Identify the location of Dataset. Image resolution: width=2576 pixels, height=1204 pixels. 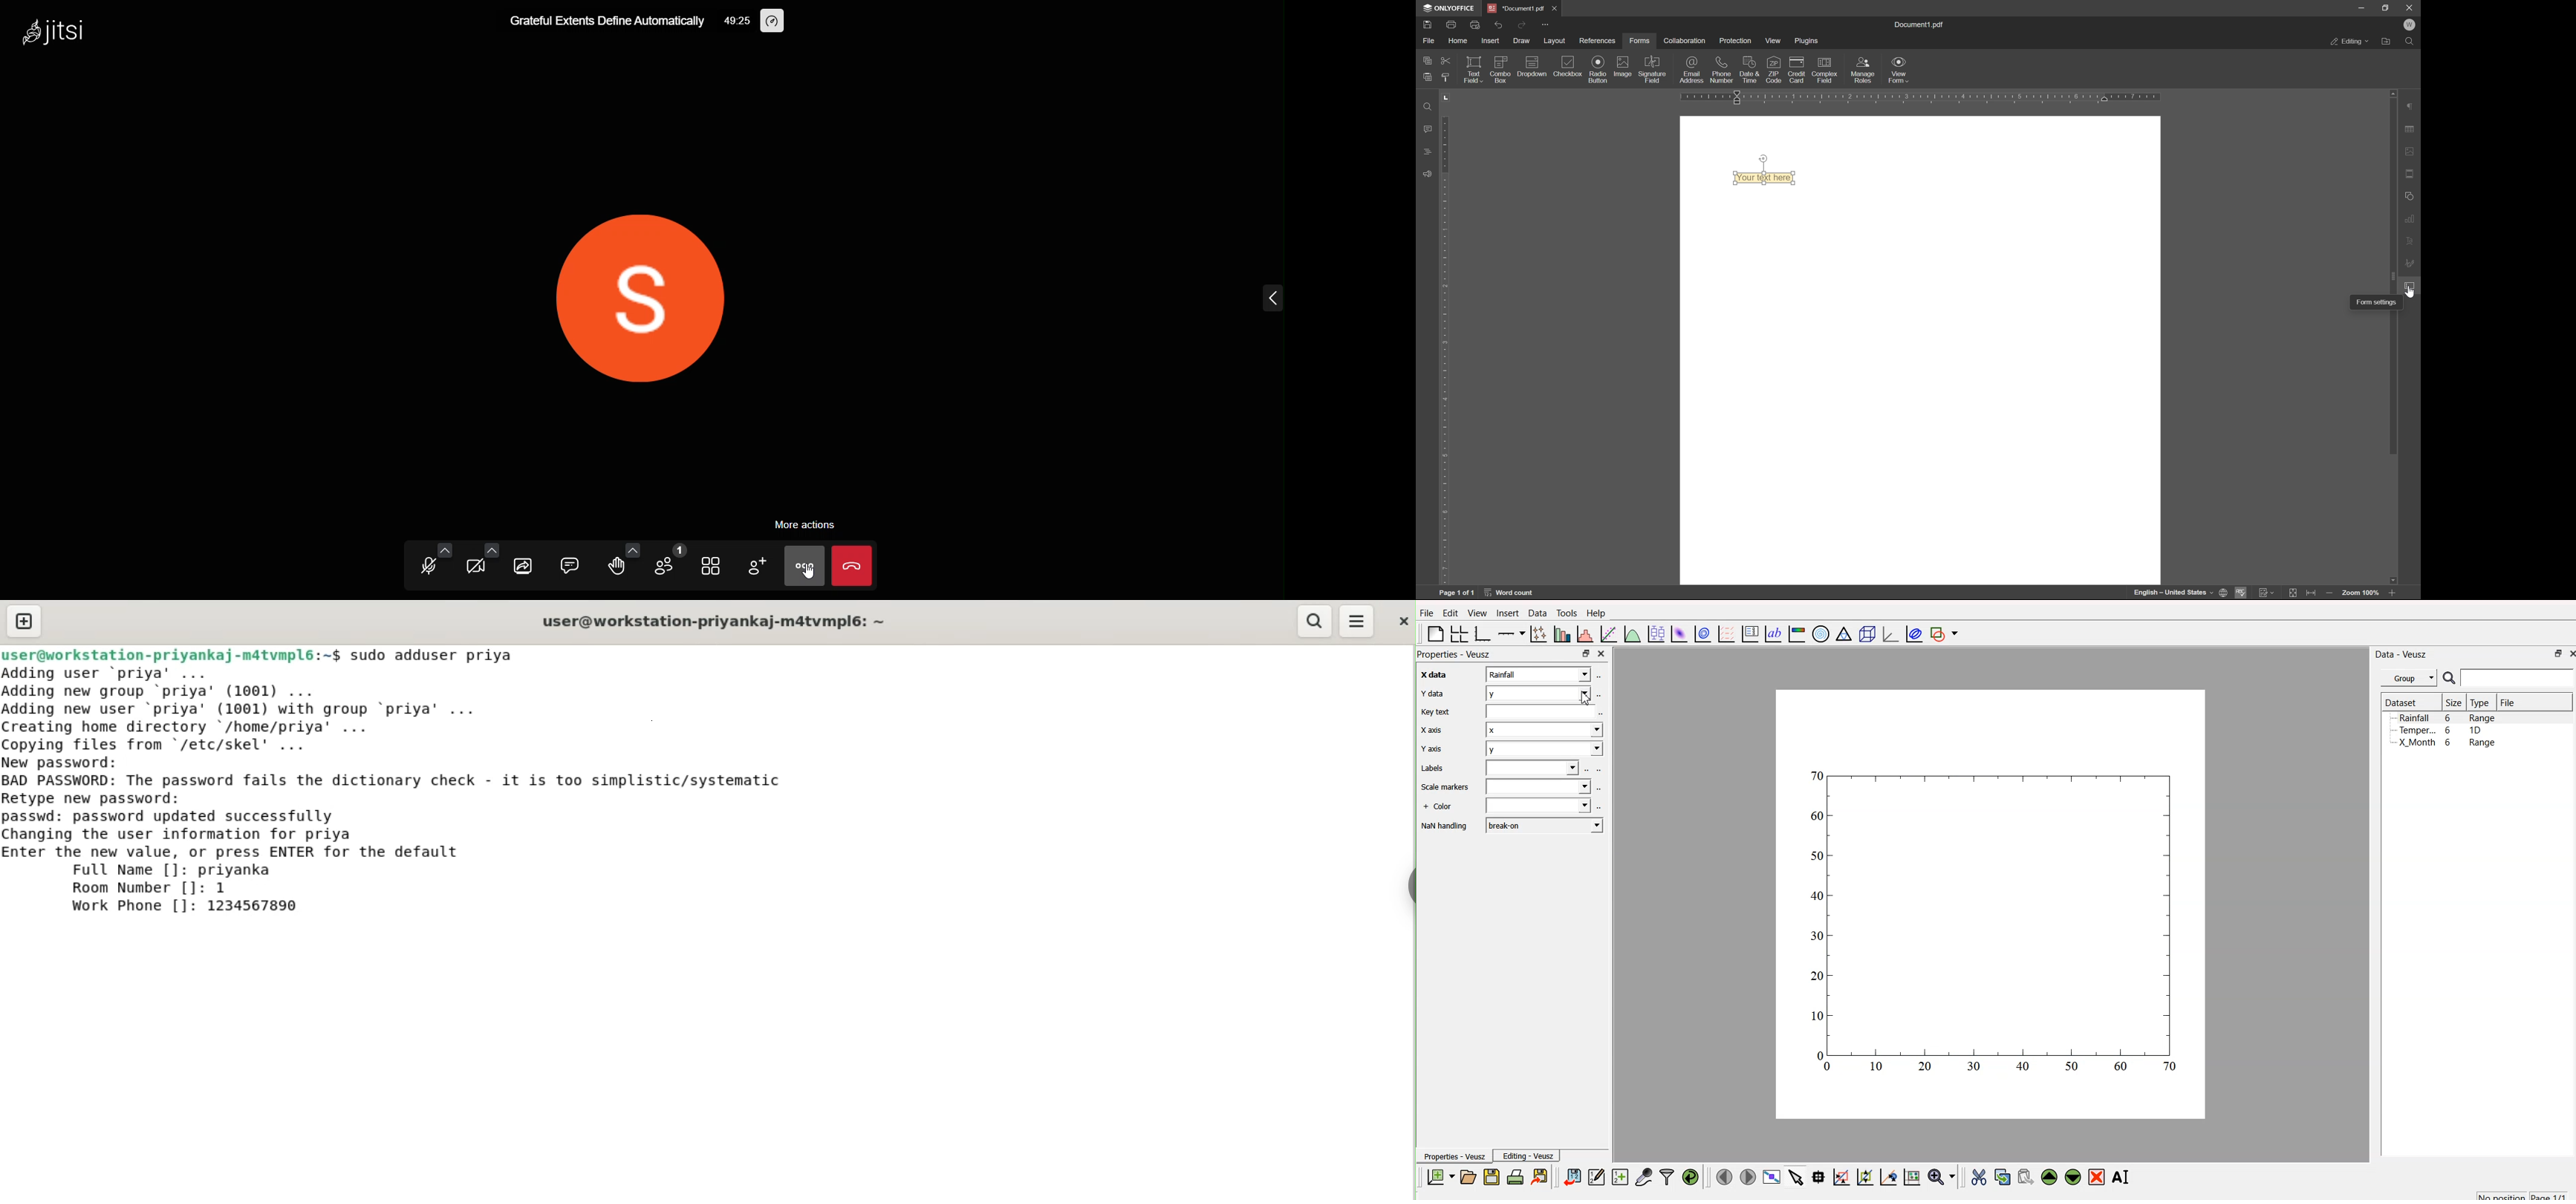
(2401, 702).